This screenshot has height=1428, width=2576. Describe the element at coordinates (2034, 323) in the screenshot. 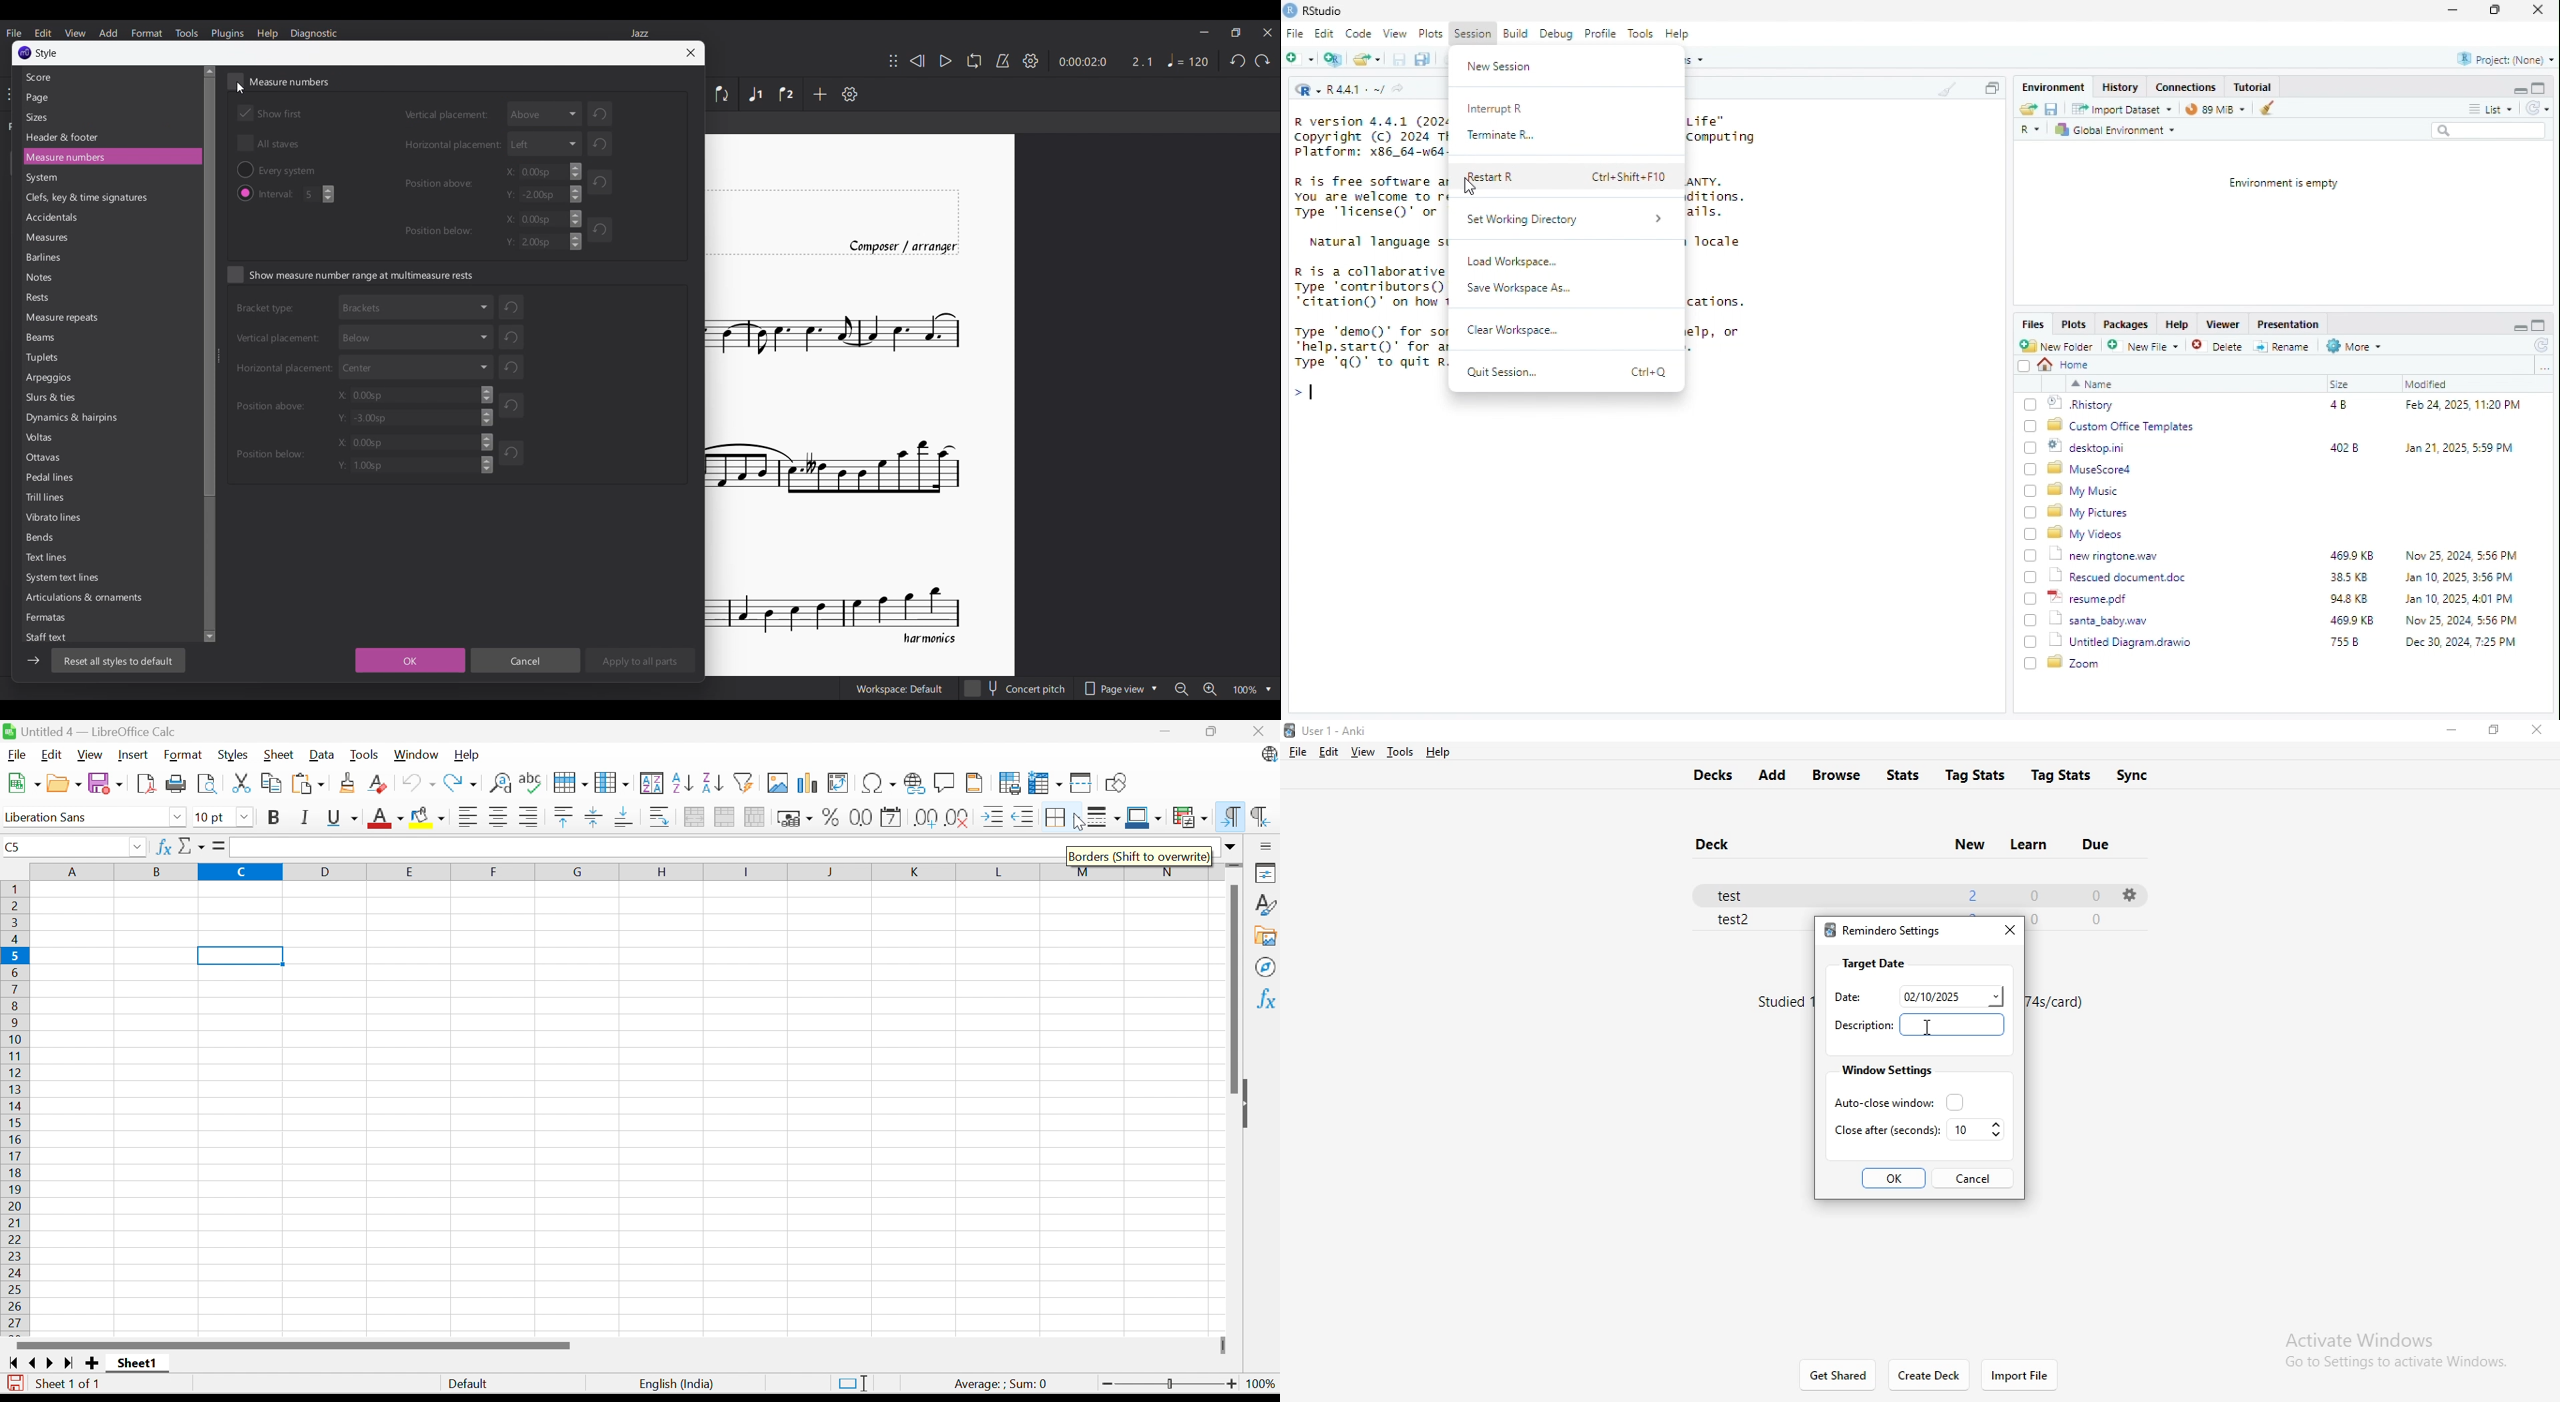

I see `Files` at that location.